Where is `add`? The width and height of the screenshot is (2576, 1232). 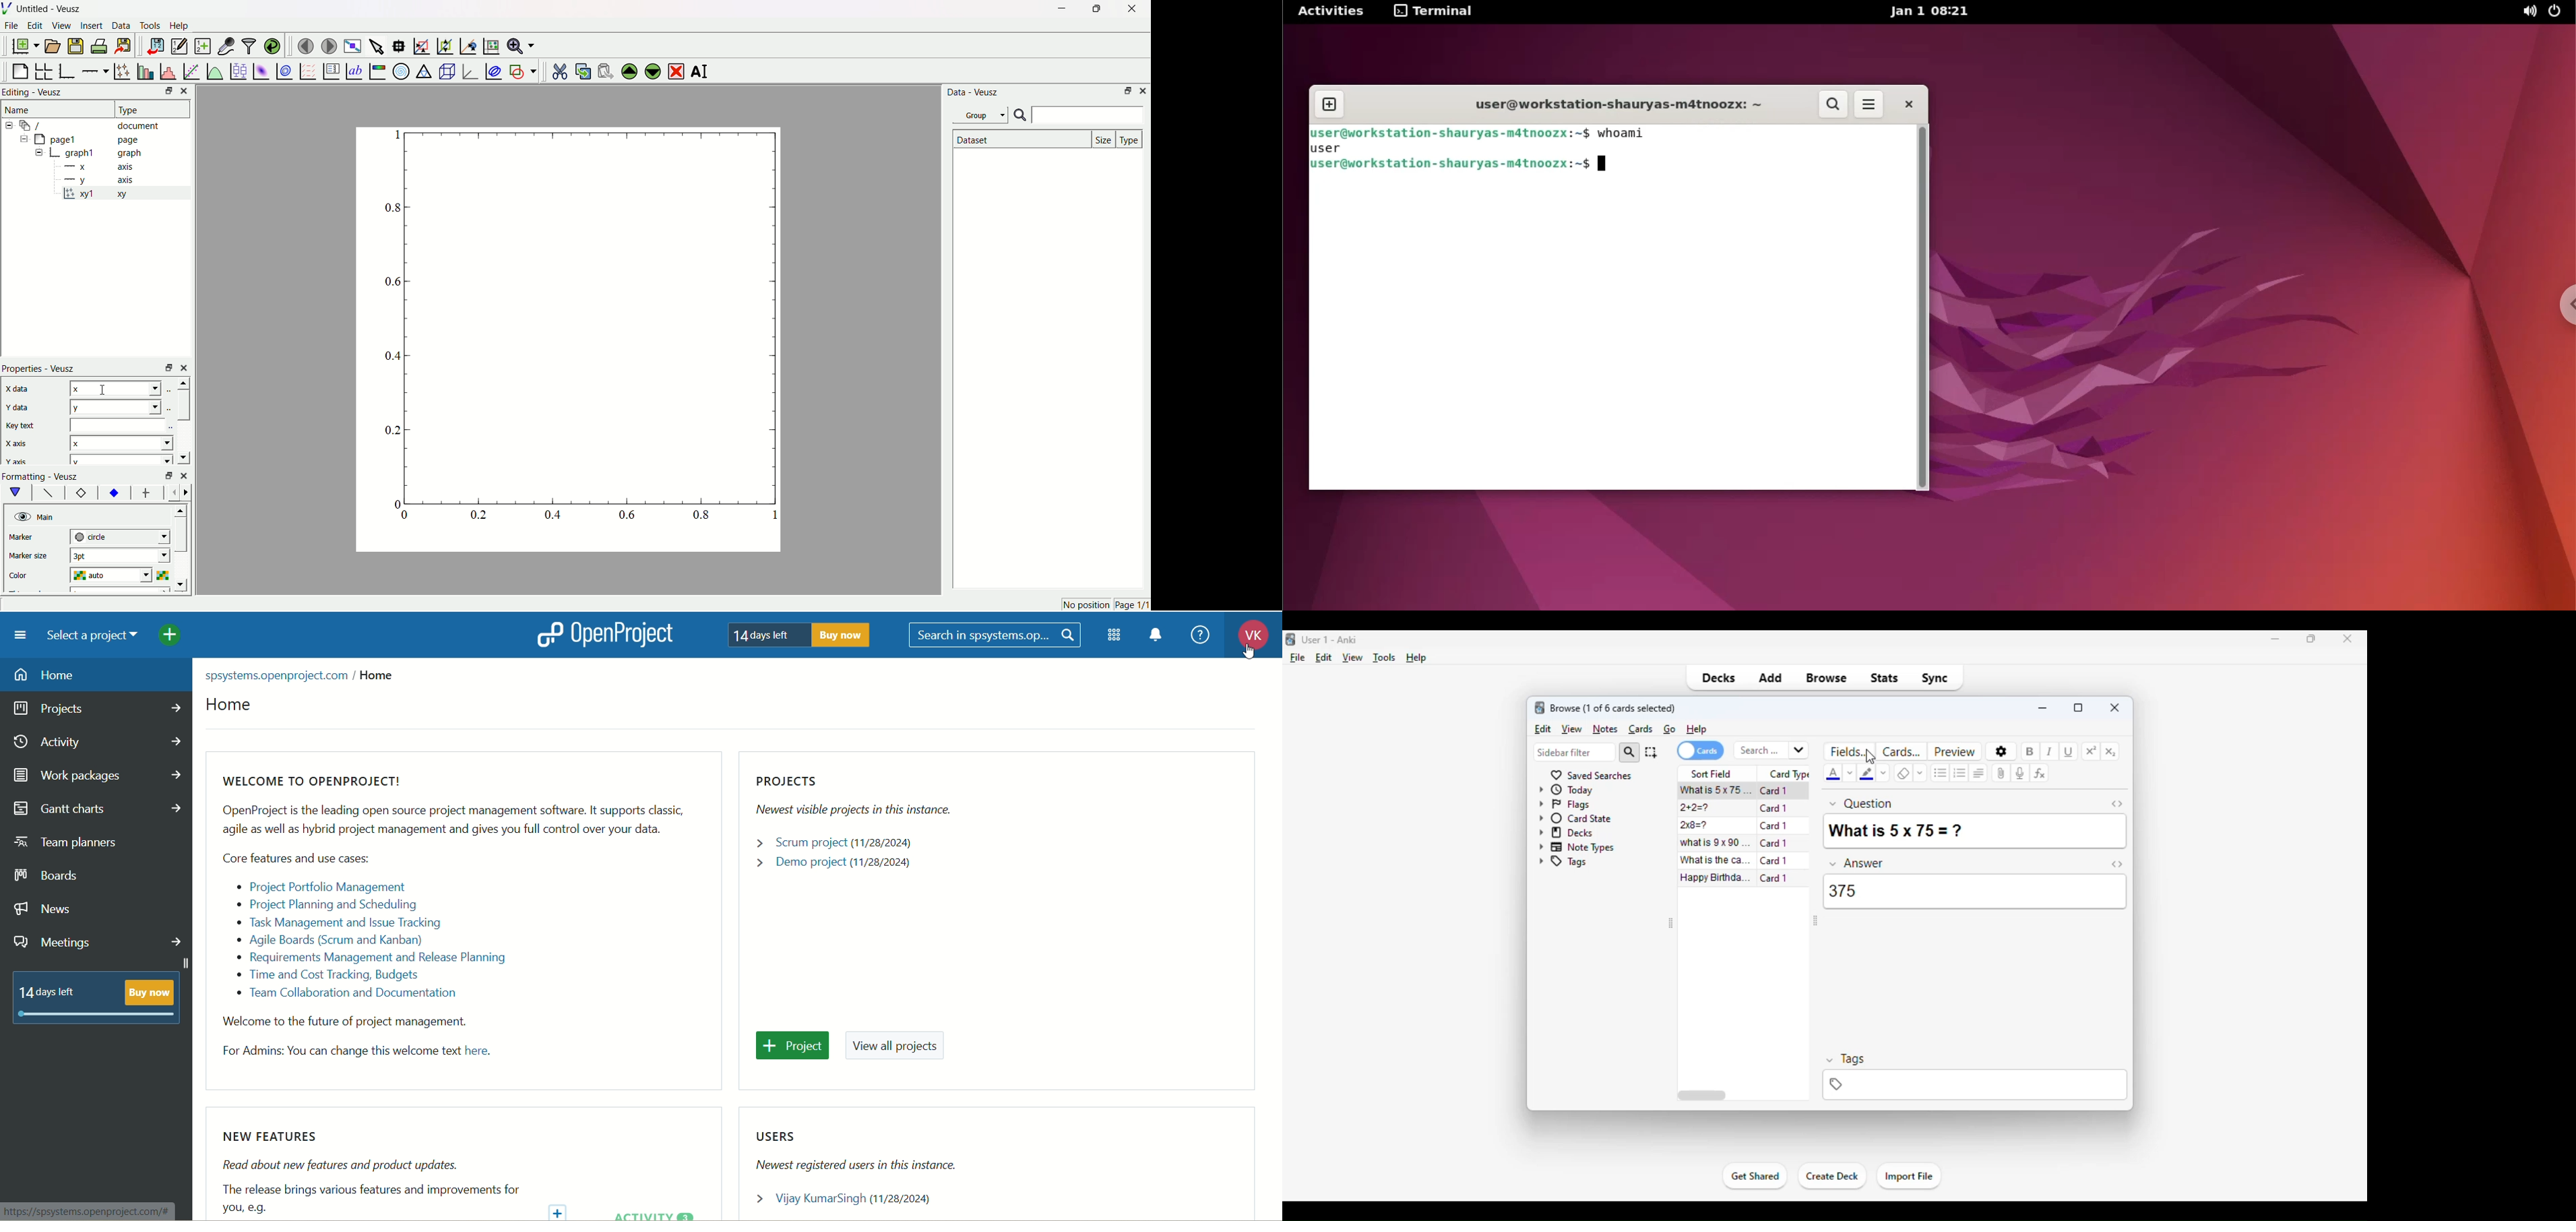 add is located at coordinates (1770, 678).